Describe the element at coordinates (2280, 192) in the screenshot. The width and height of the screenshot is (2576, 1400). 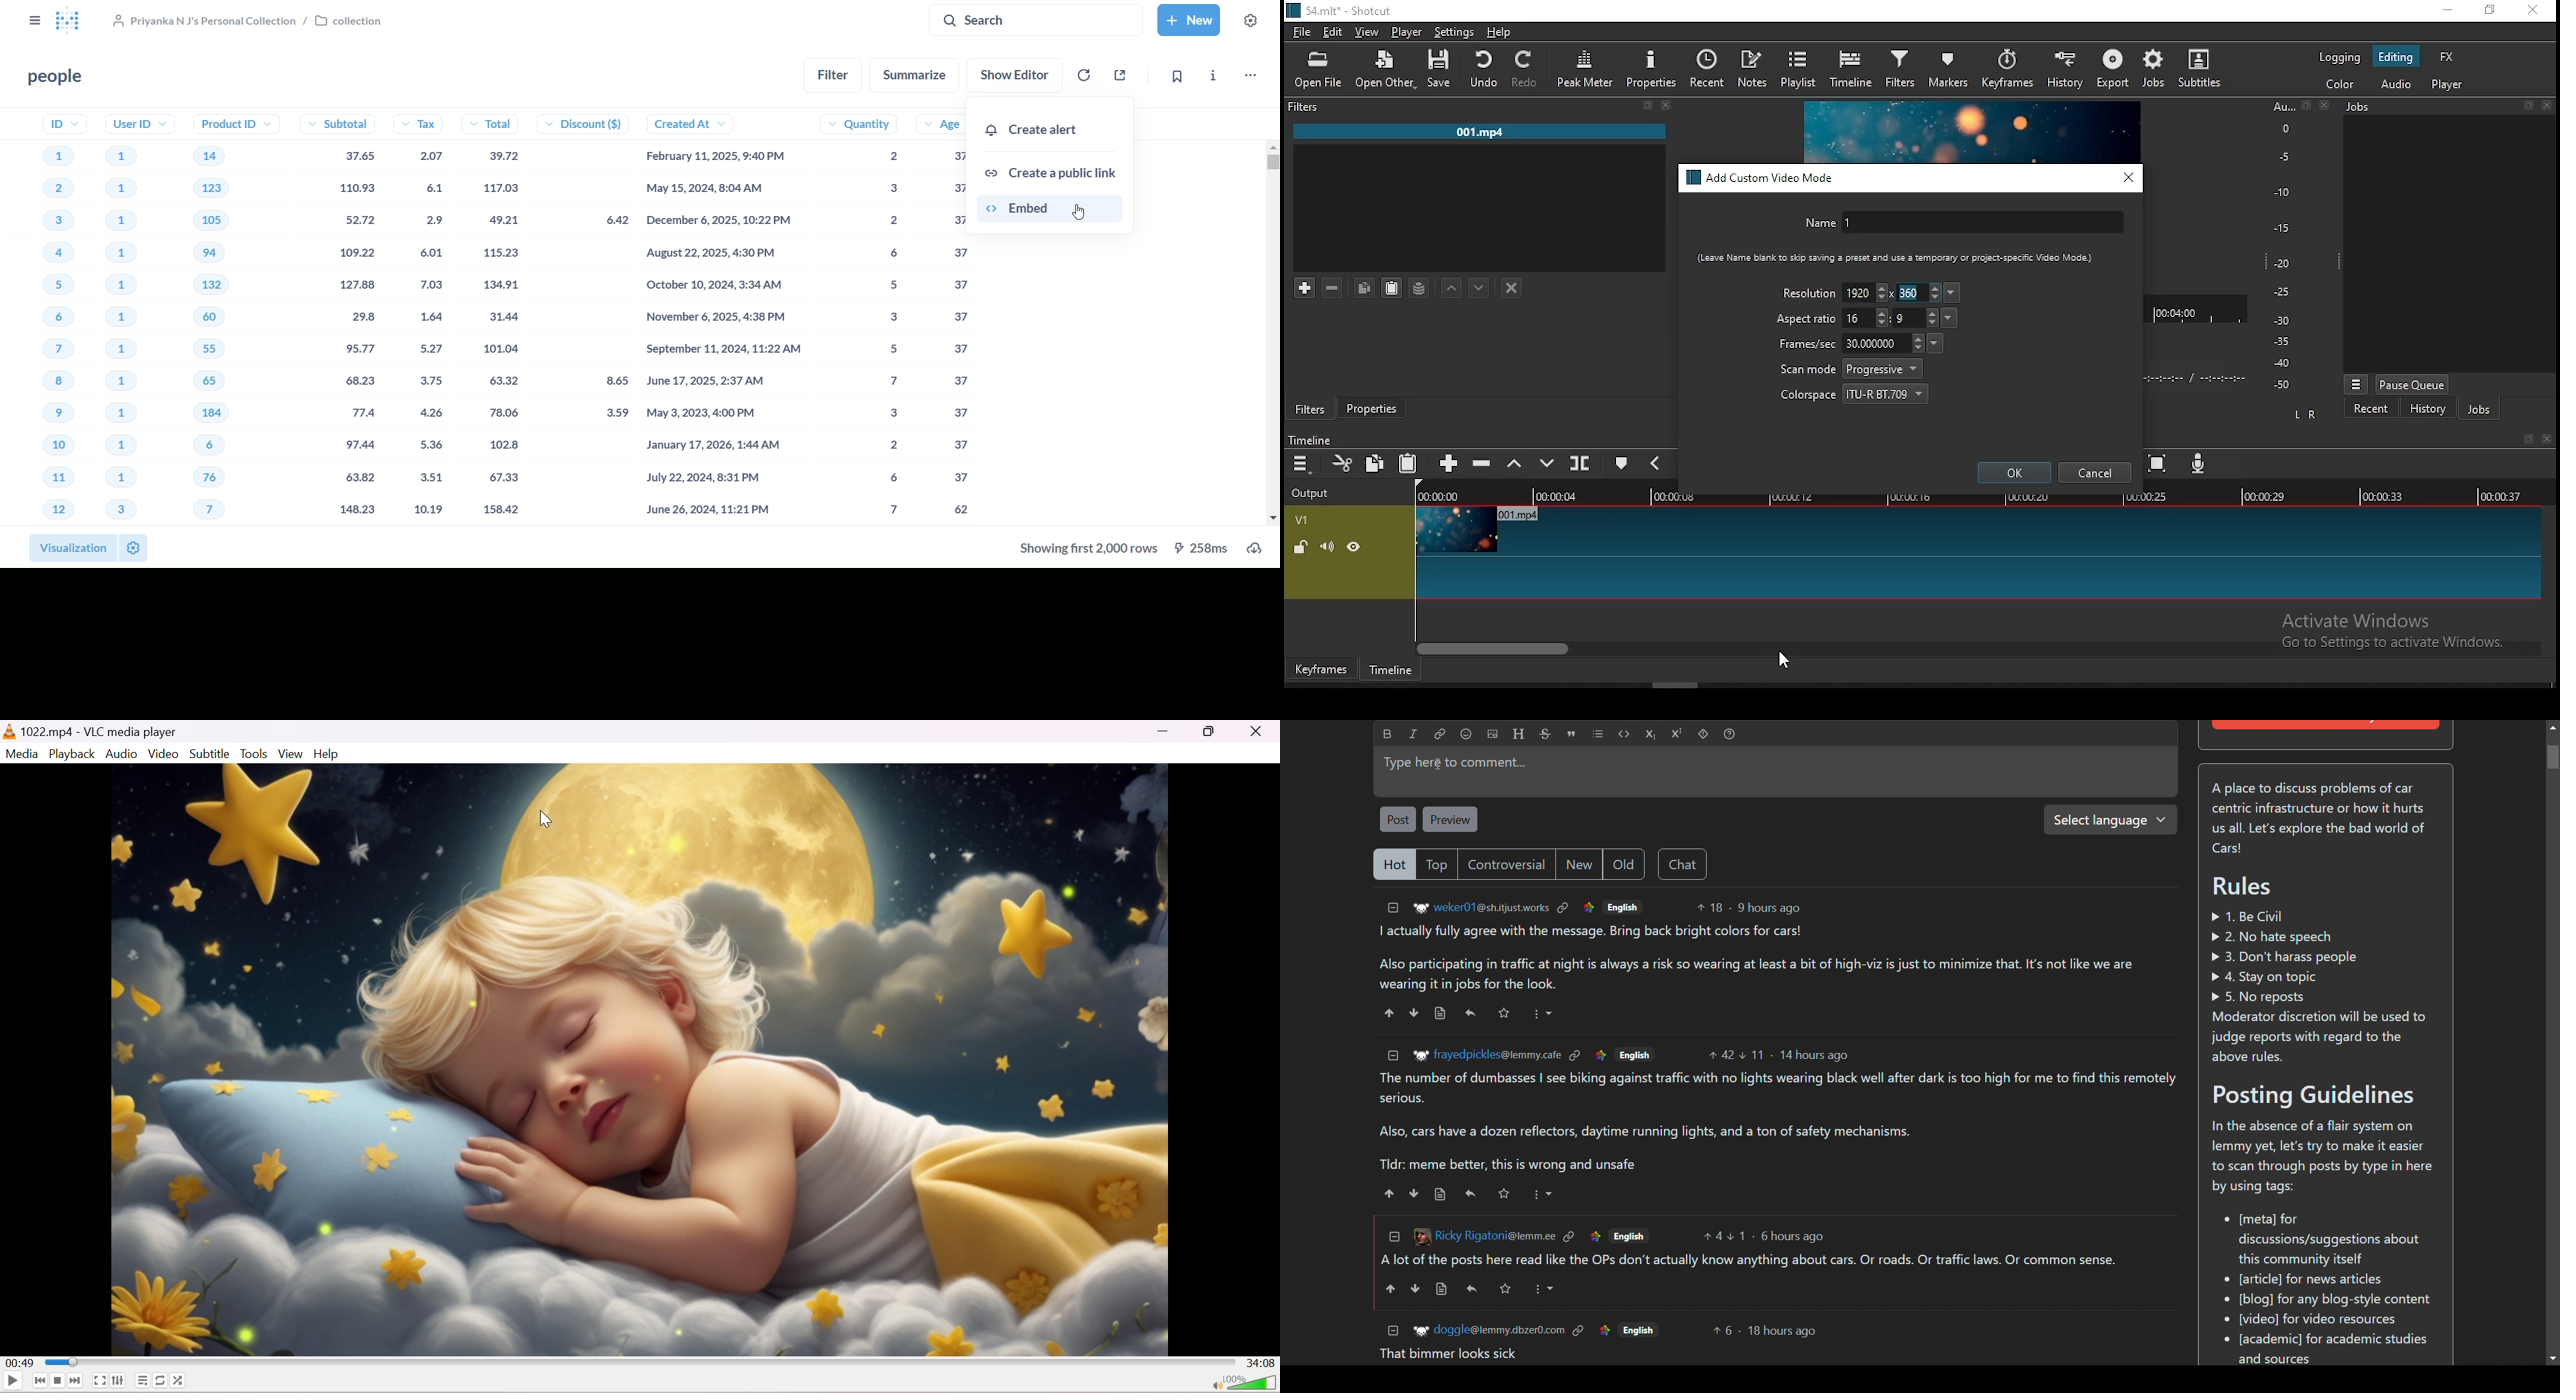
I see `-10` at that location.